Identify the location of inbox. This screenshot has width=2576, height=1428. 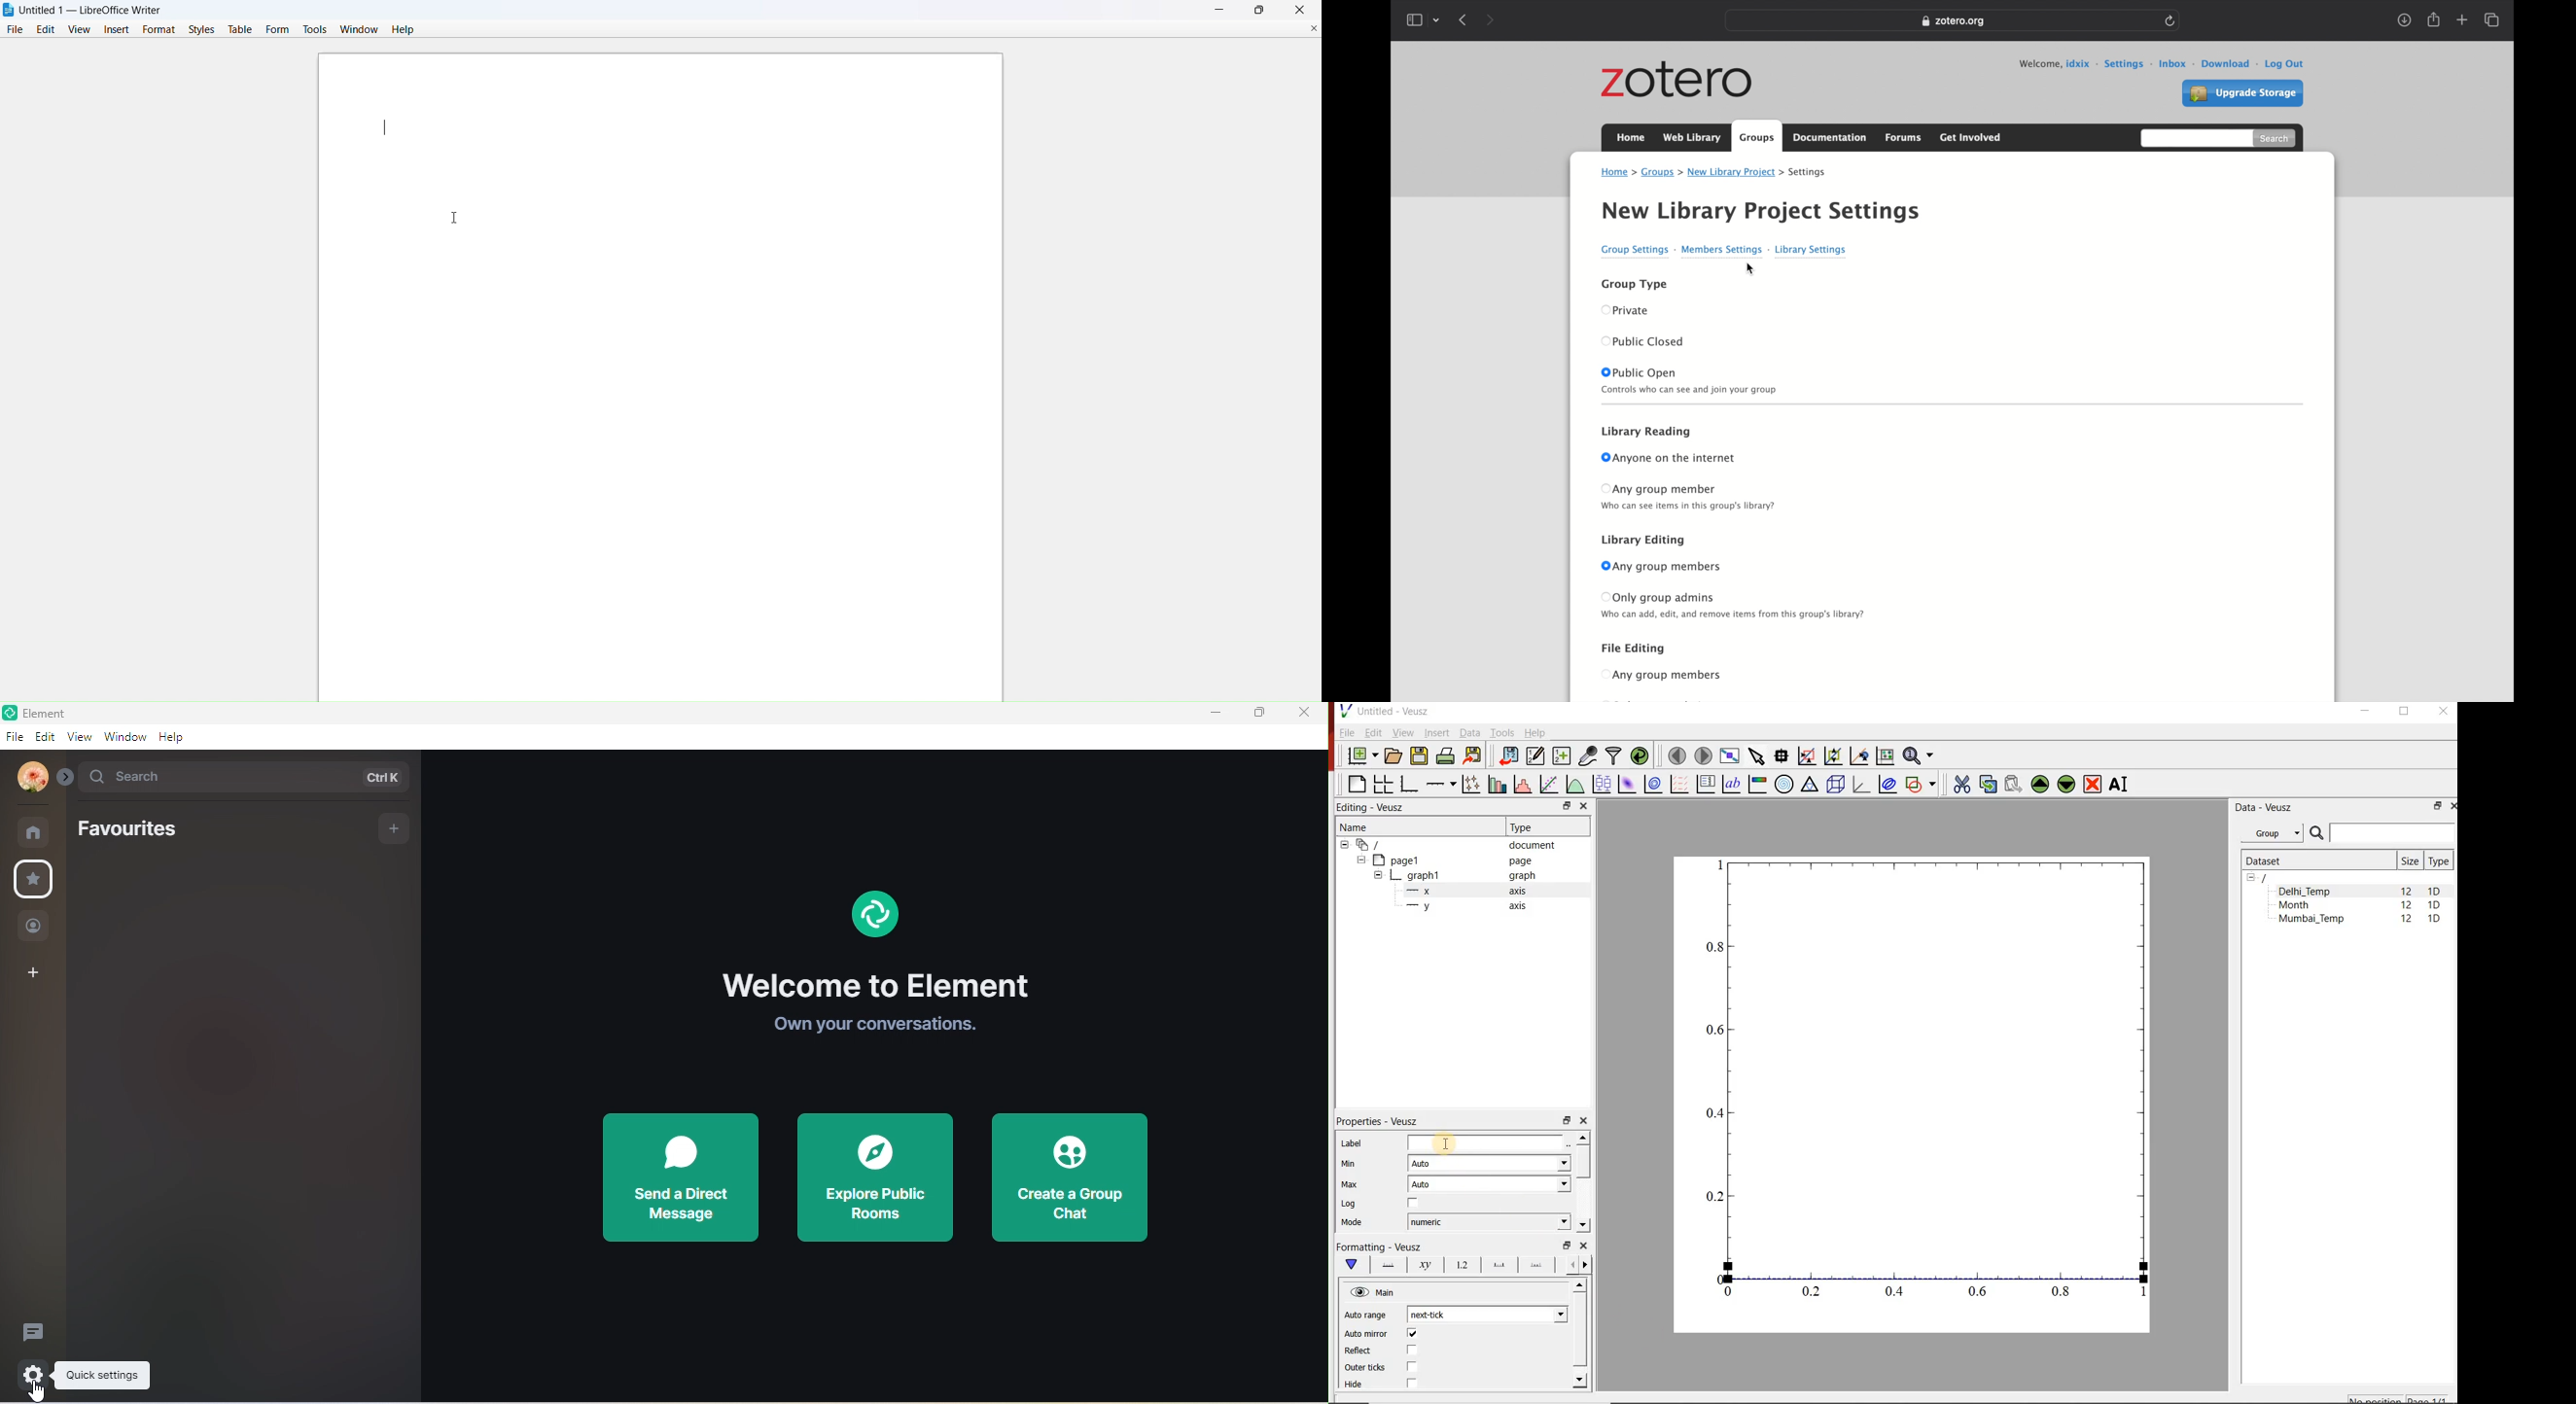
(2177, 63).